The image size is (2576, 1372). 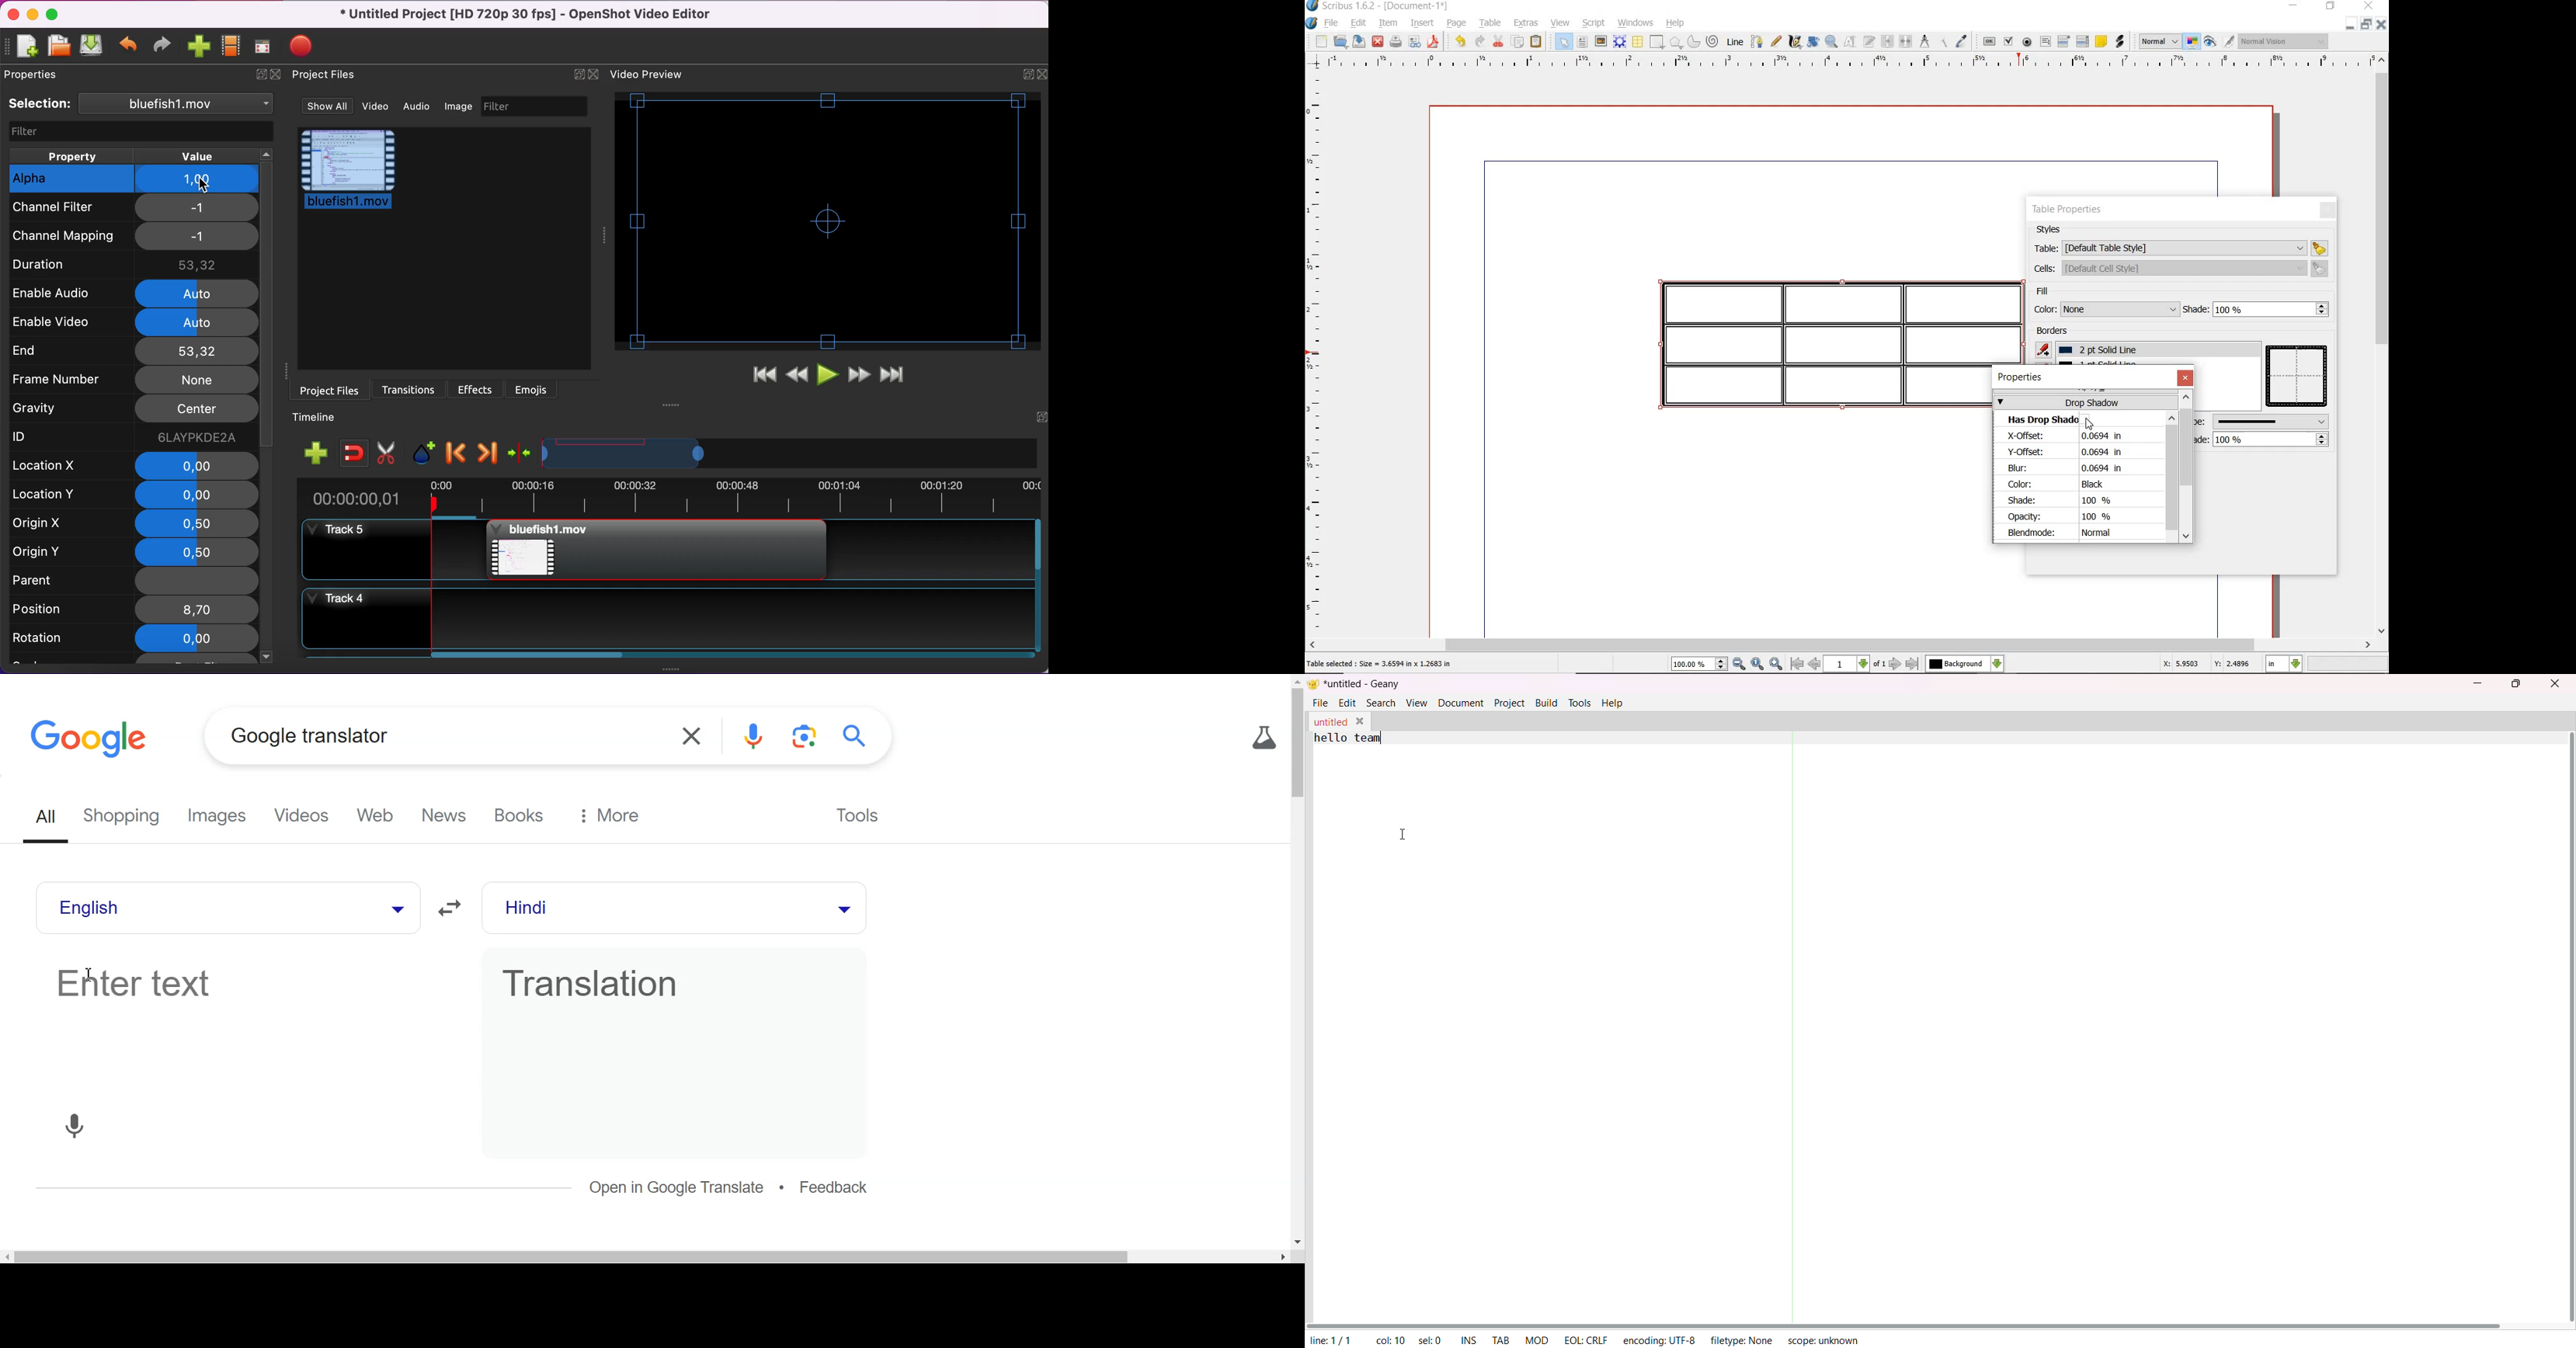 What do you see at coordinates (672, 1019) in the screenshot?
I see `Translate window` at bounding box center [672, 1019].